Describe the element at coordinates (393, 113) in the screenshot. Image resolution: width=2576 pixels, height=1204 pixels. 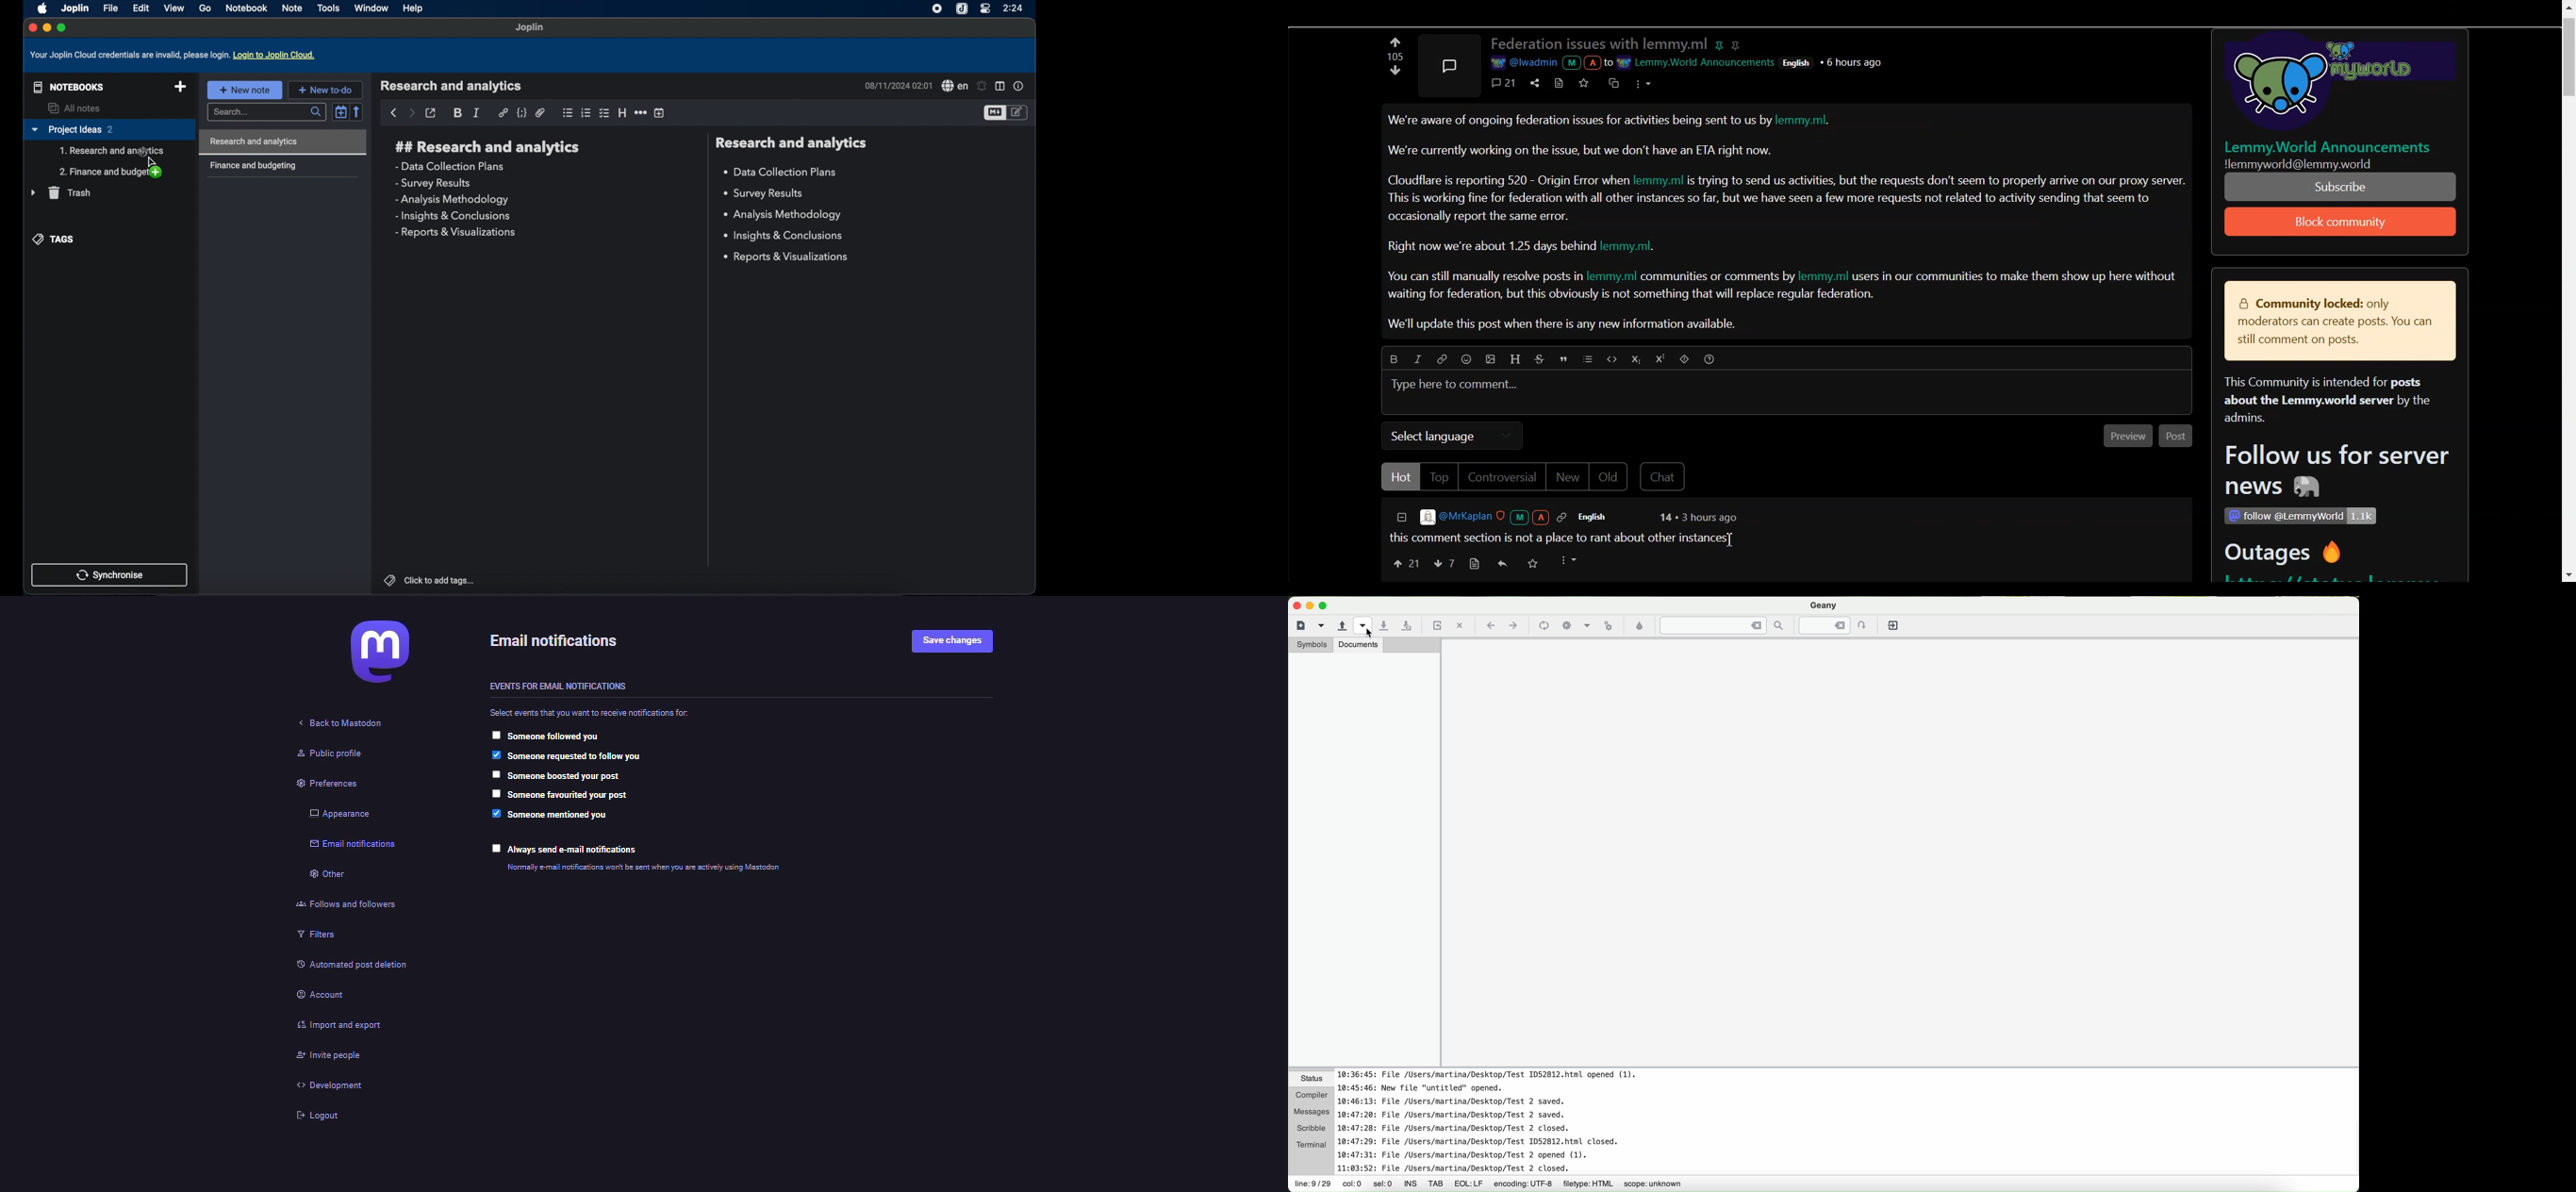
I see `back` at that location.